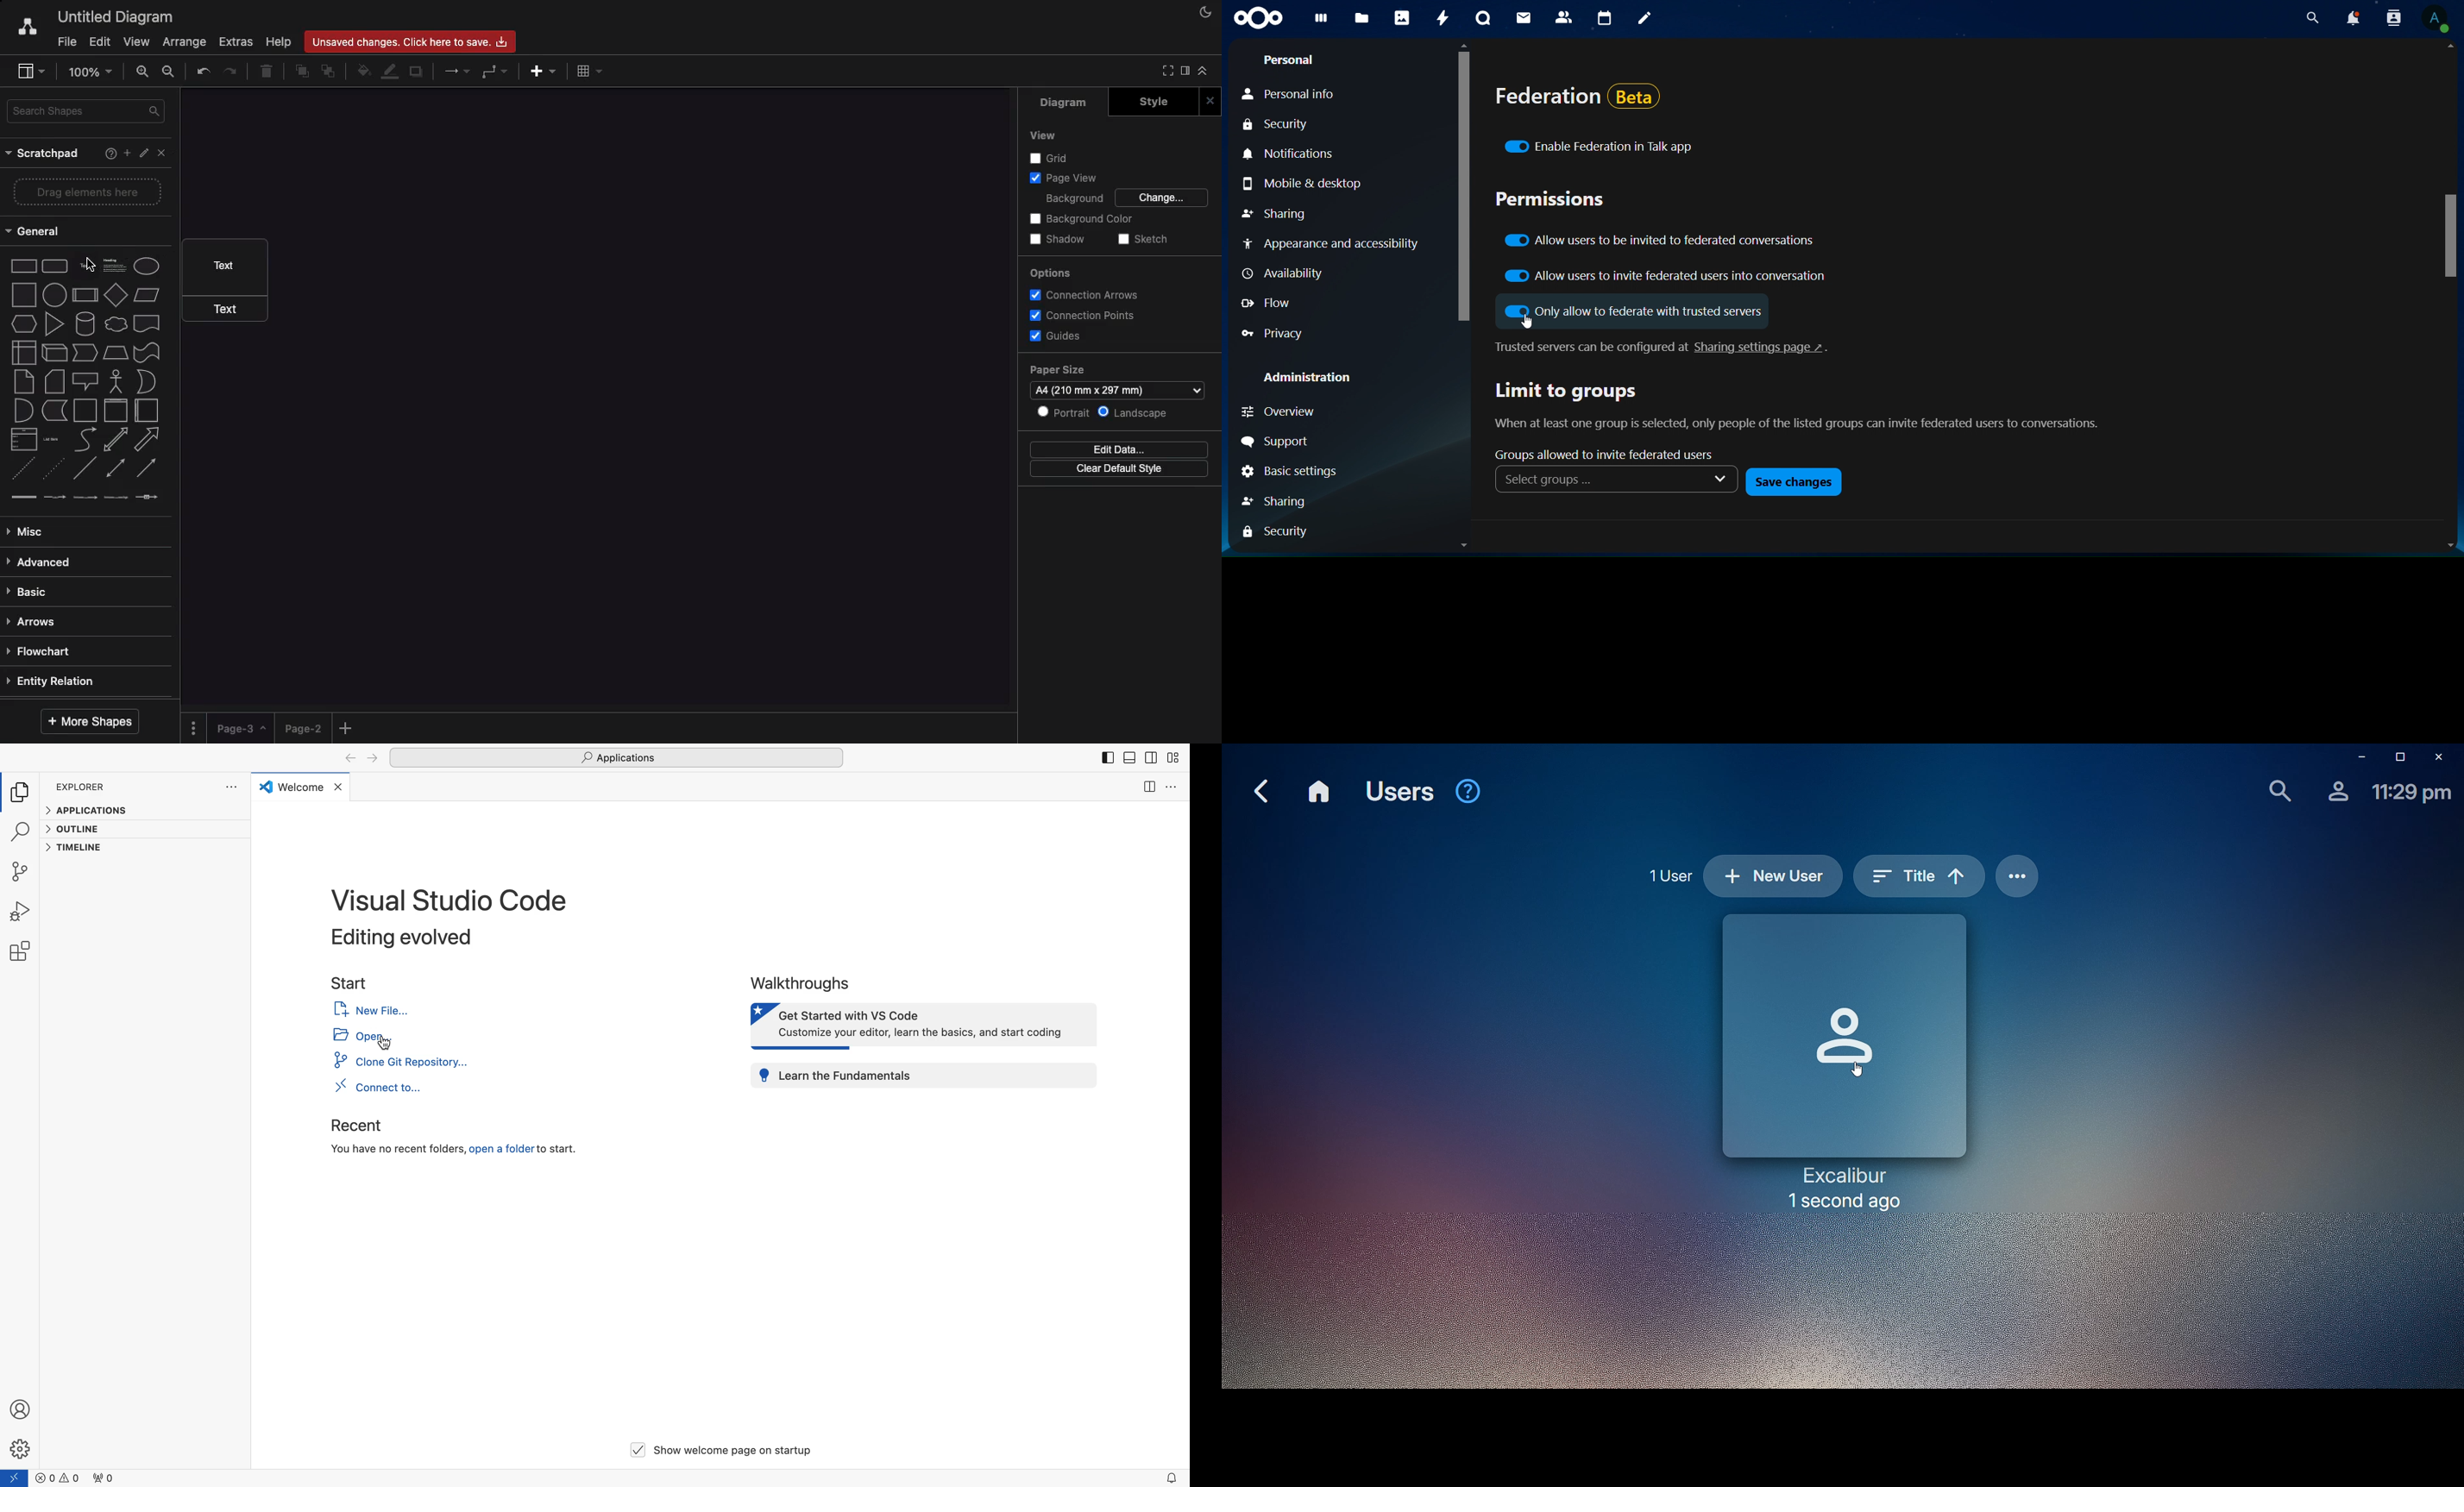 The image size is (2464, 1512). Describe the element at coordinates (1065, 177) in the screenshot. I see `Page view` at that location.